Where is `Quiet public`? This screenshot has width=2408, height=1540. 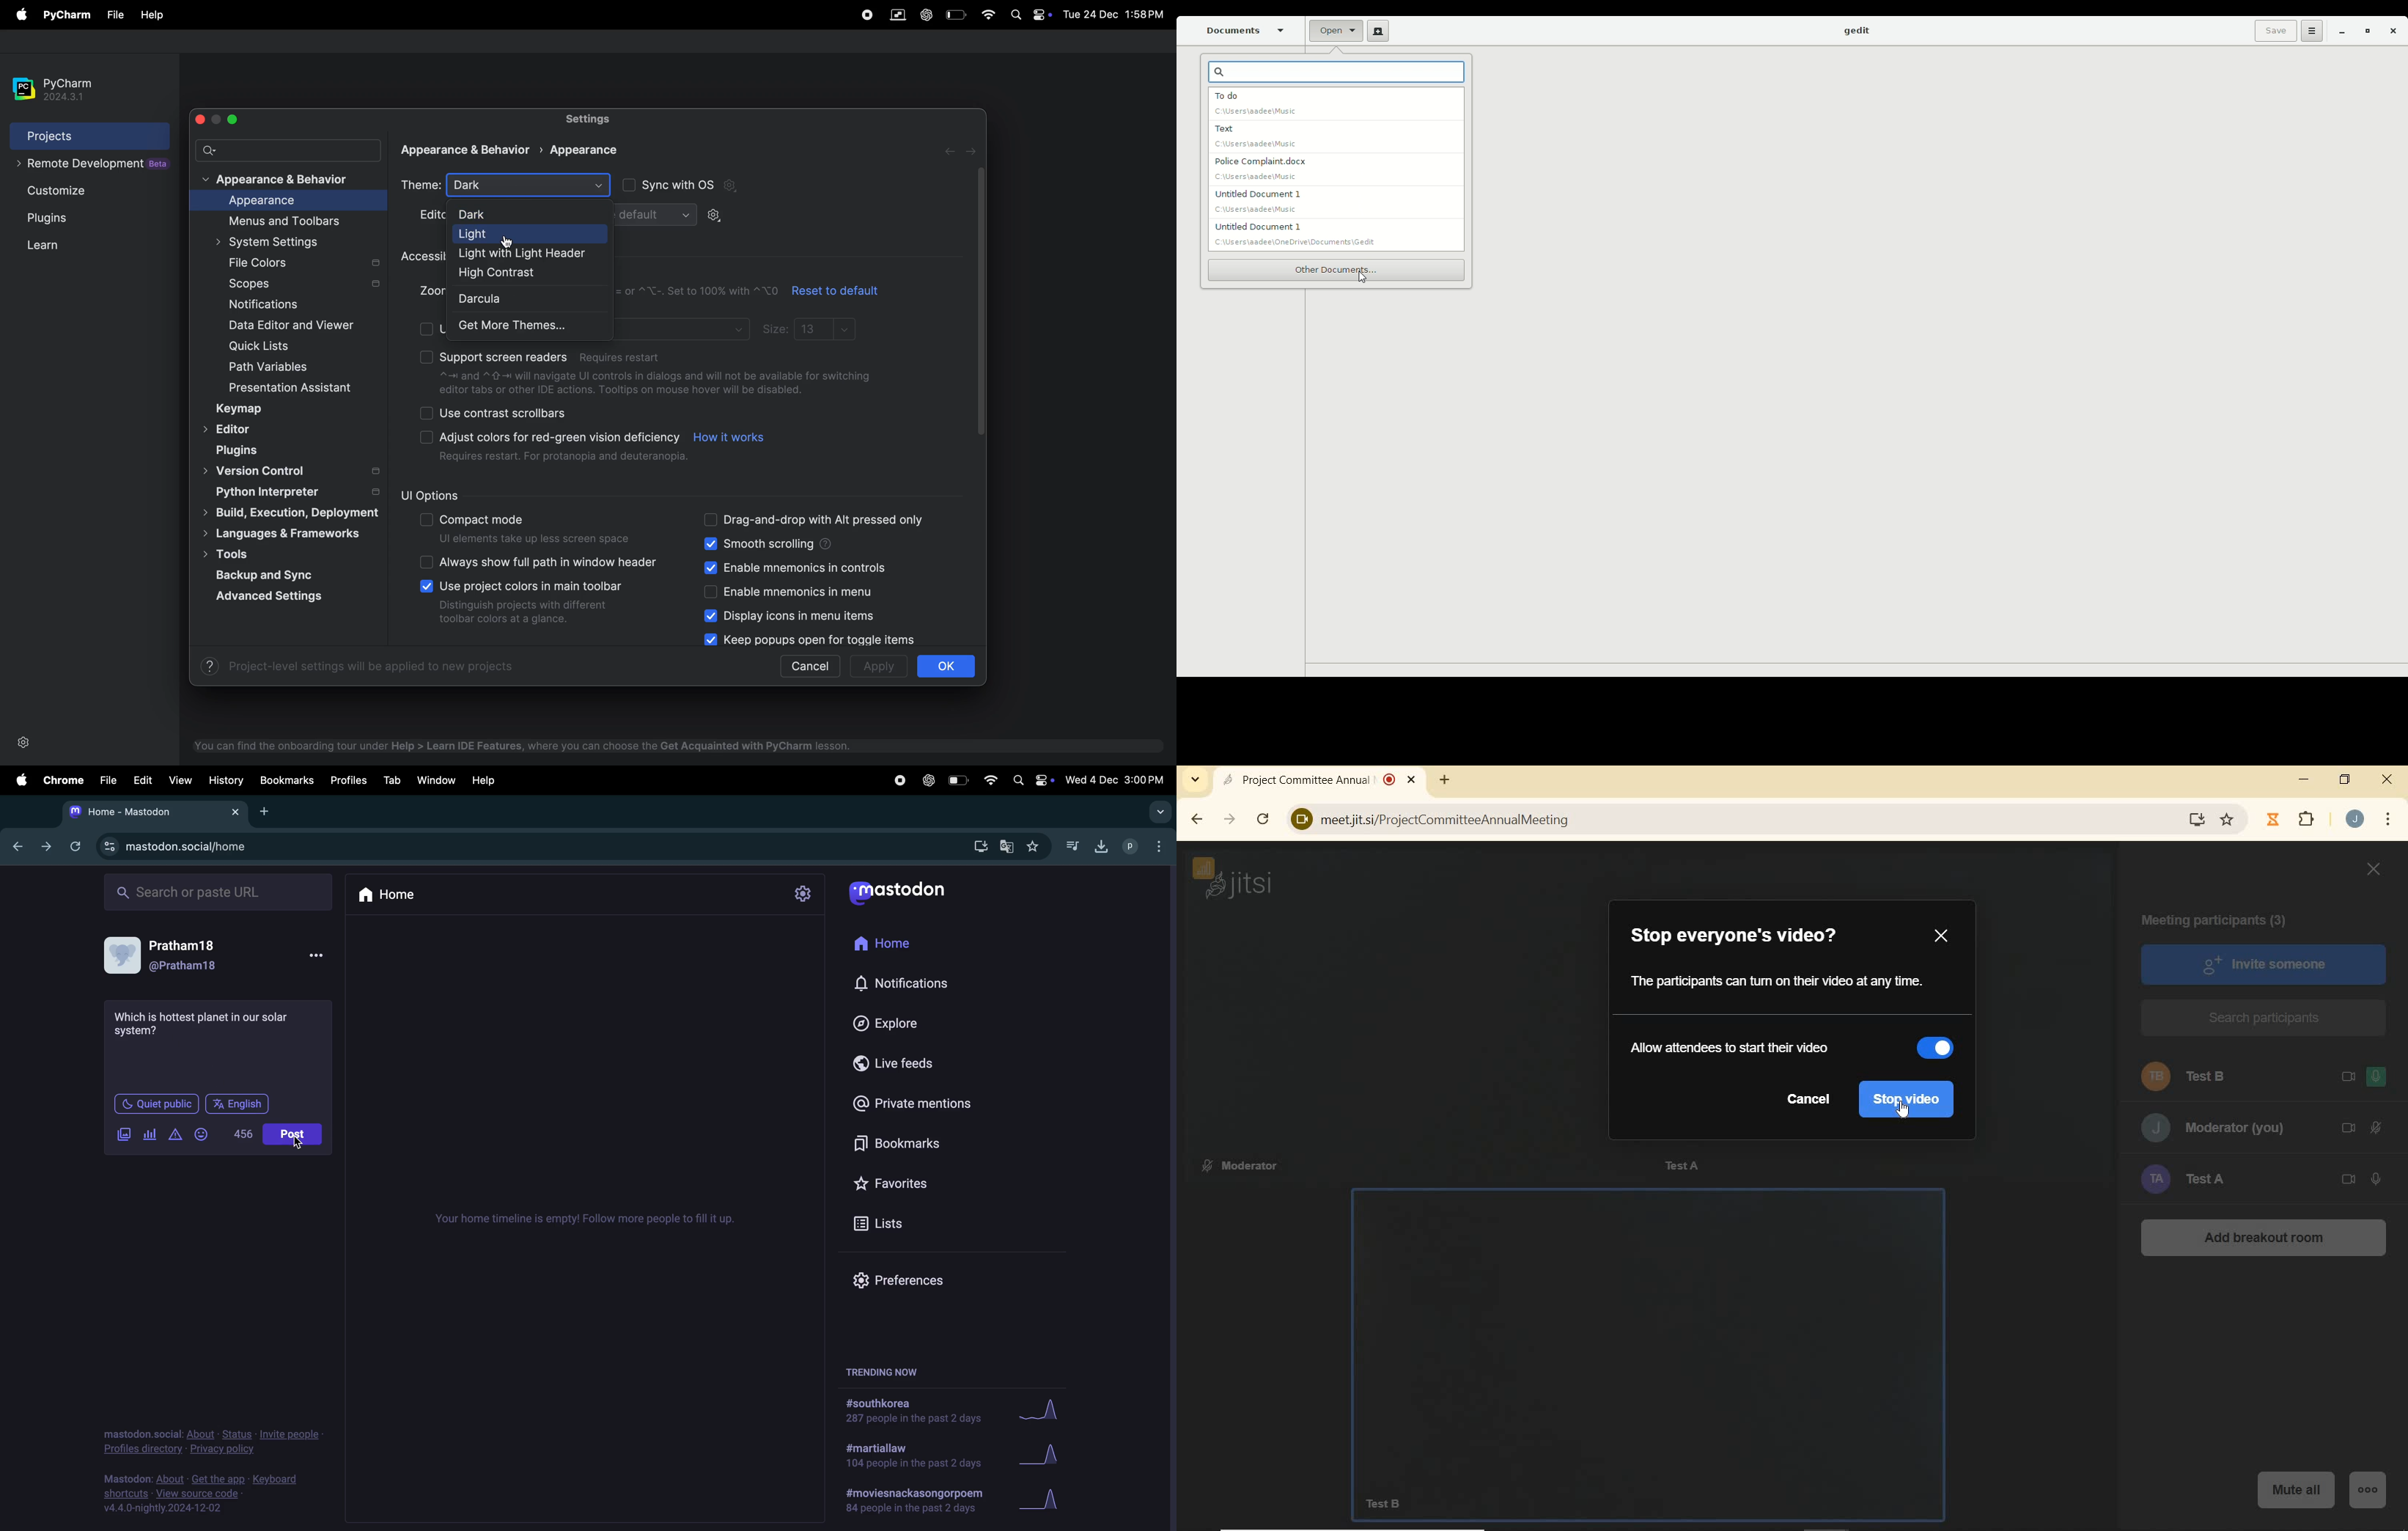
Quiet public is located at coordinates (155, 1103).